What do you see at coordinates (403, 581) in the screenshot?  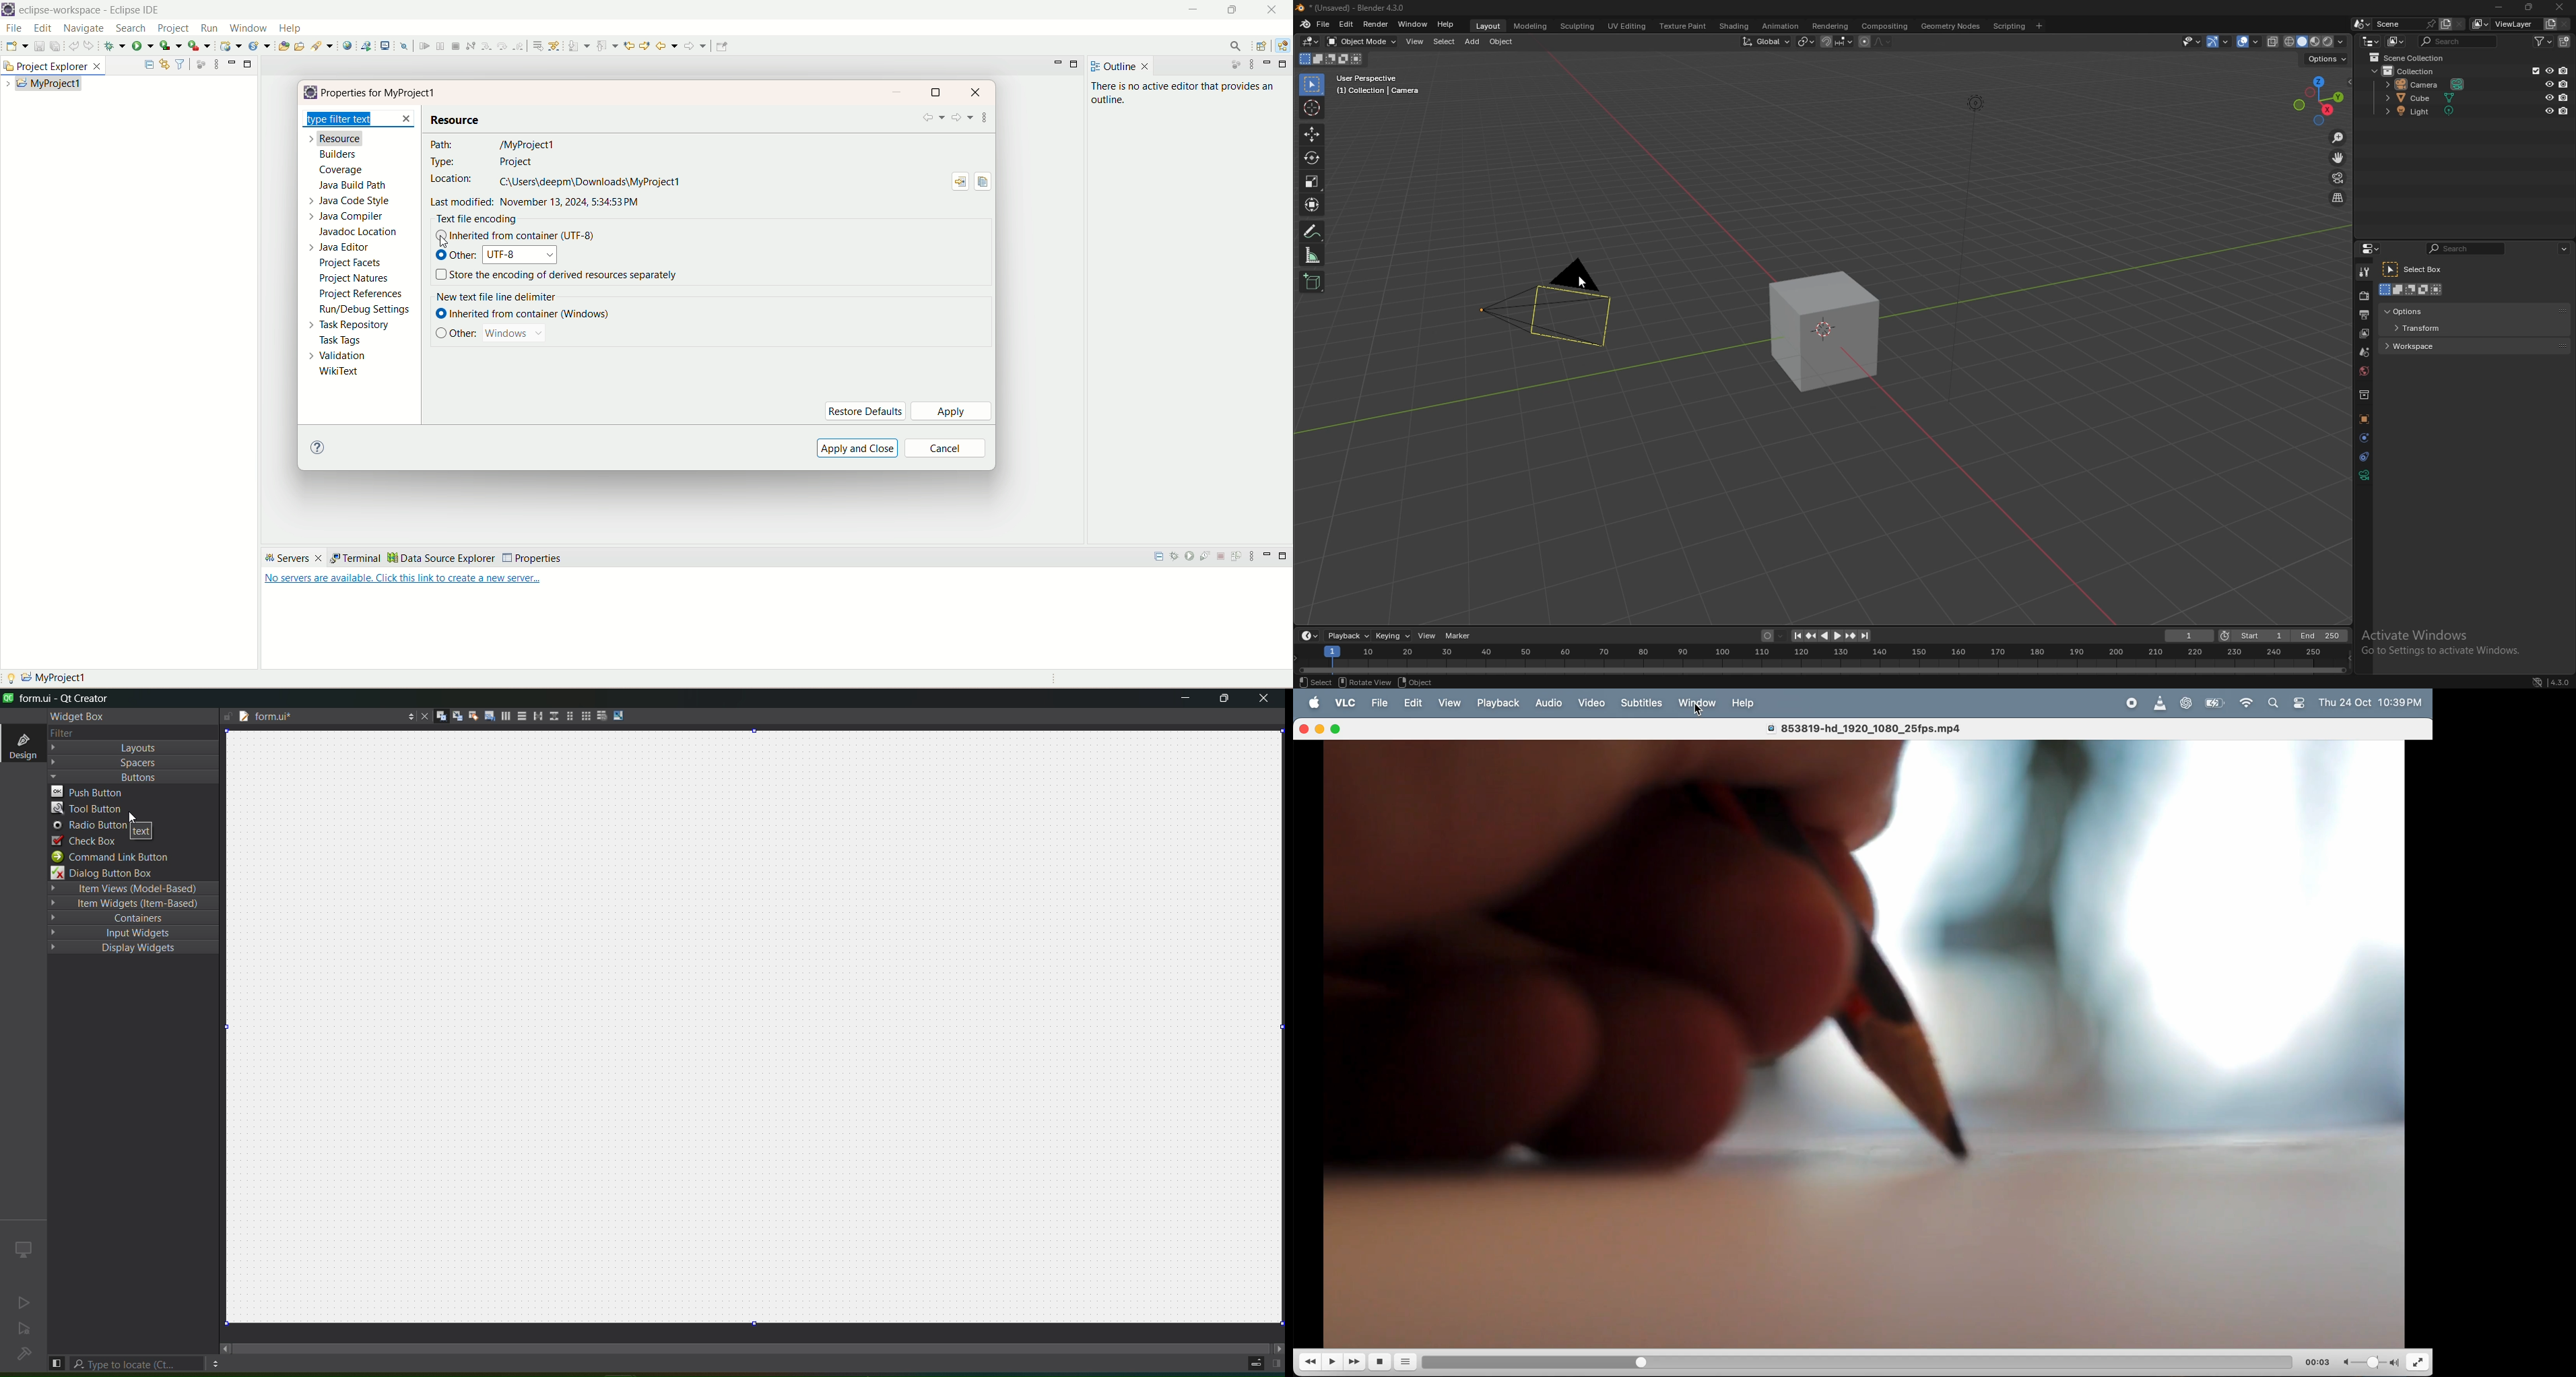 I see `text` at bounding box center [403, 581].